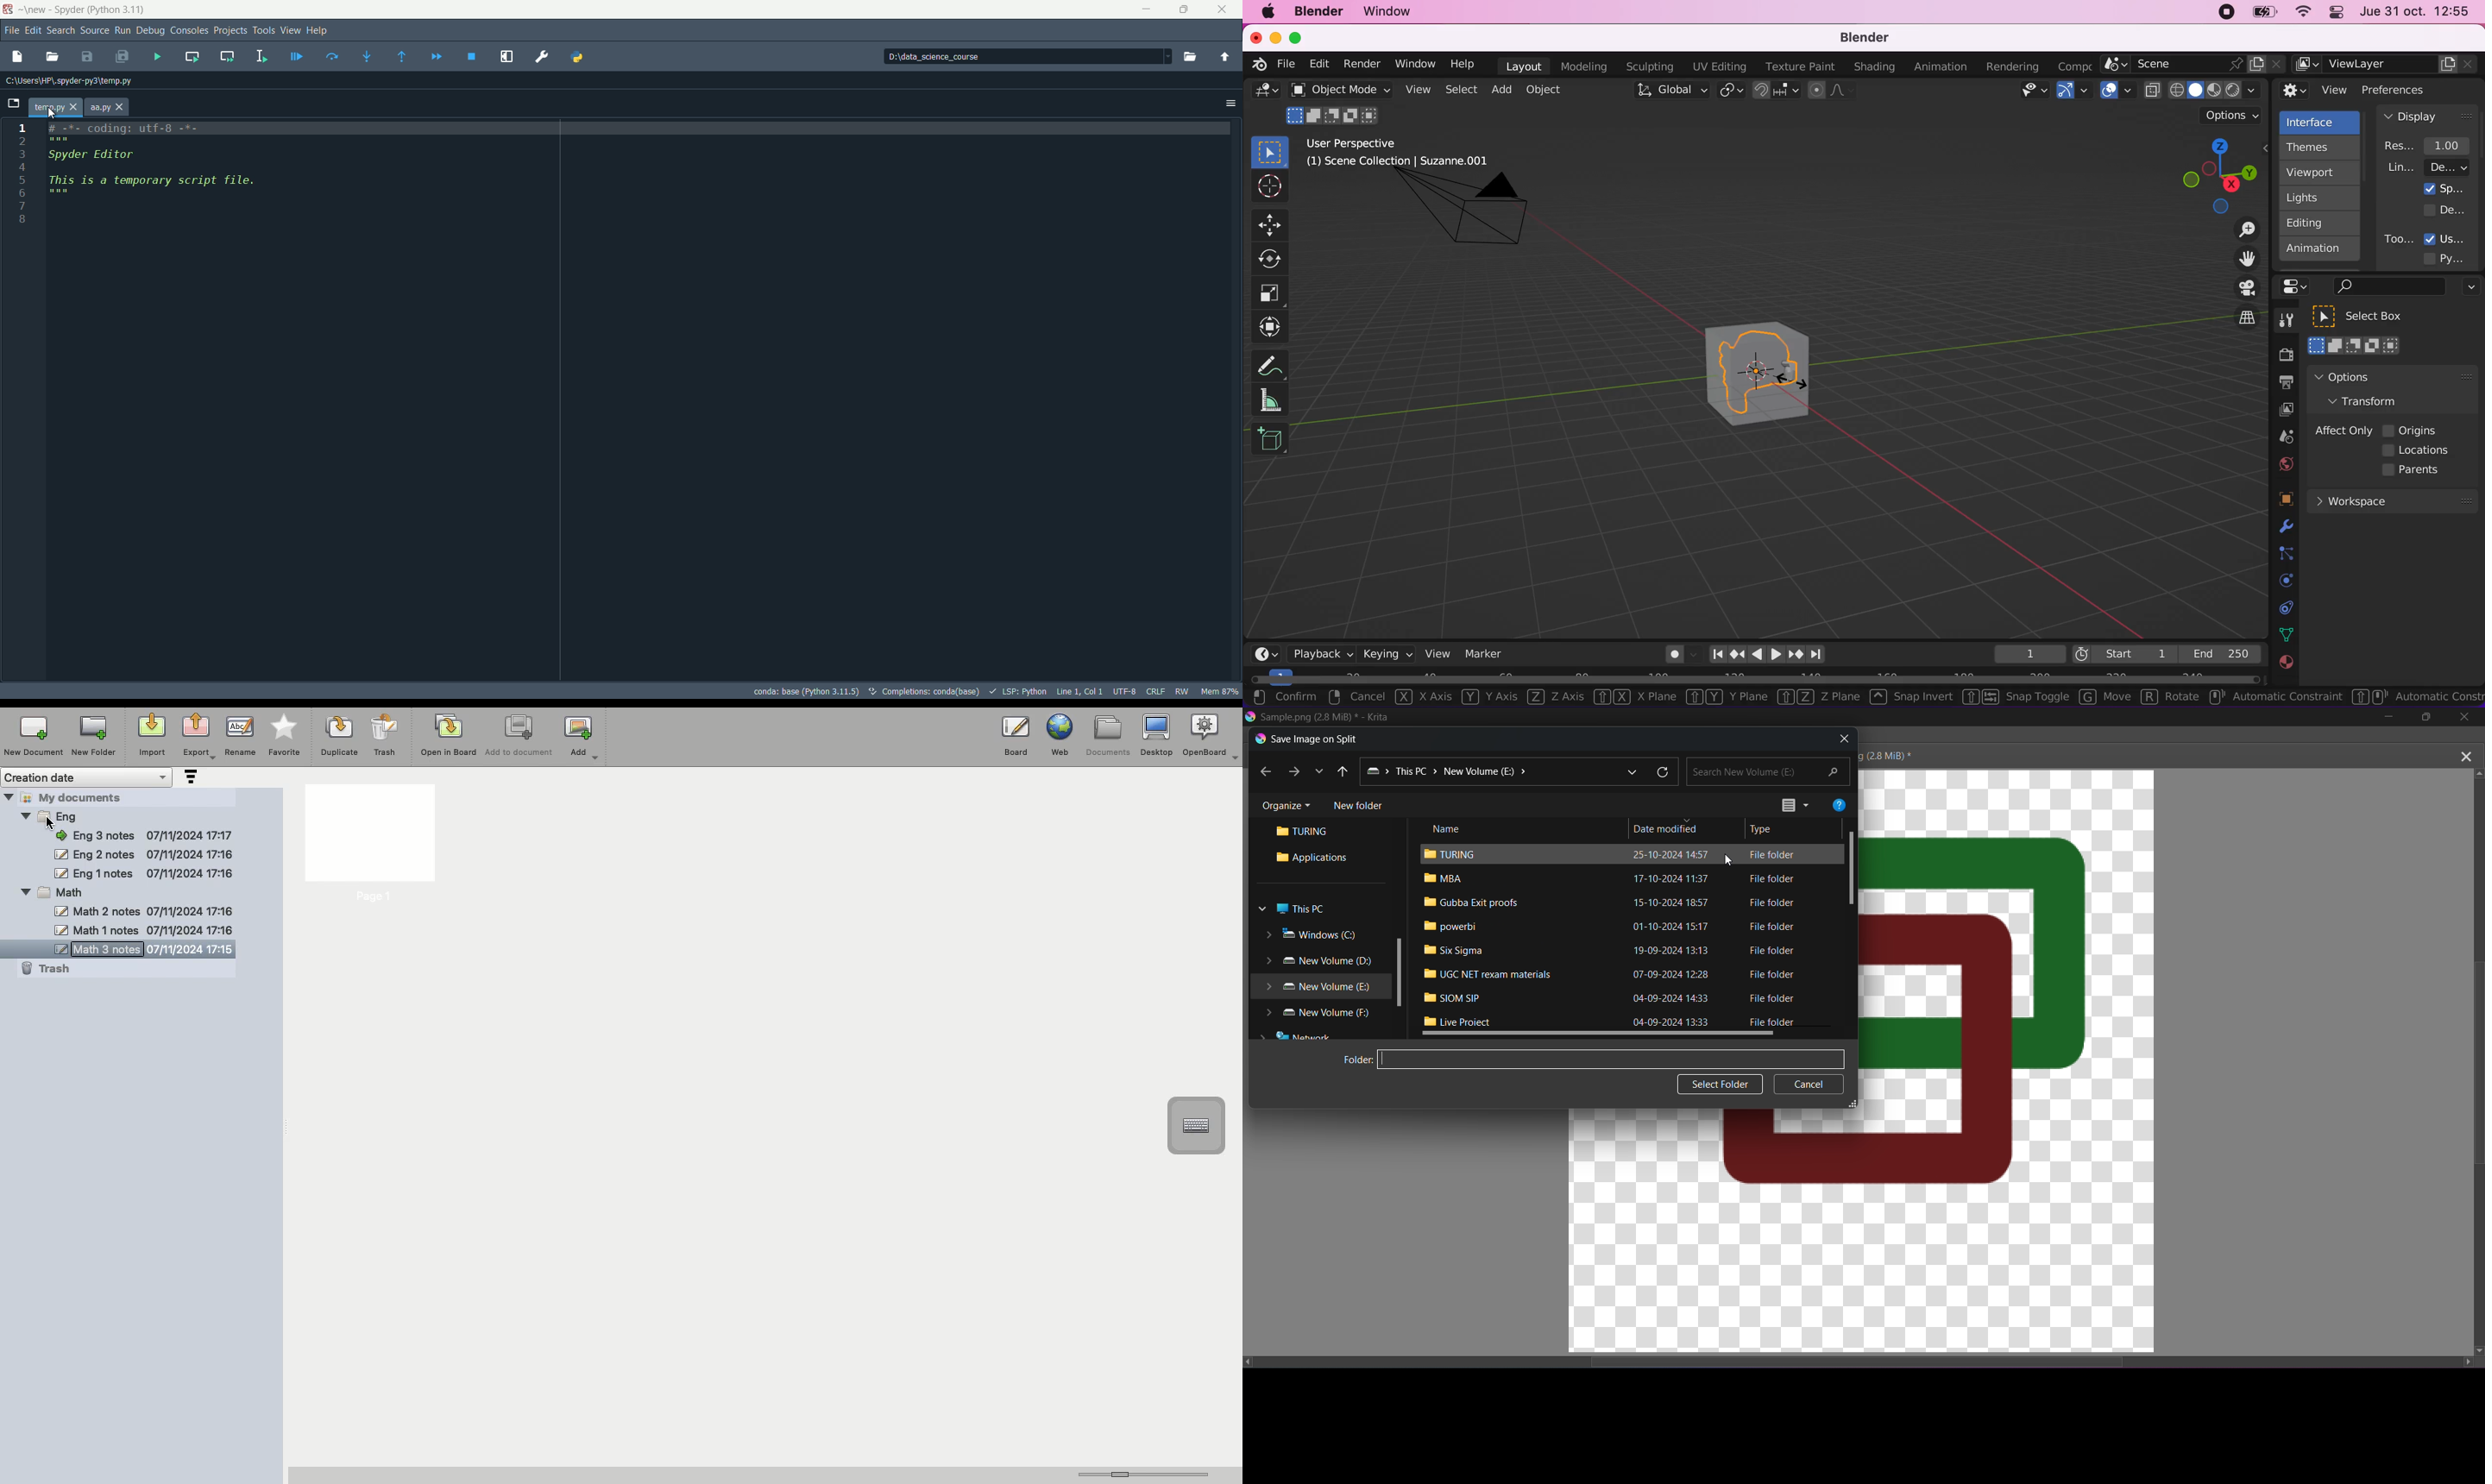 The width and height of the screenshot is (2492, 1484). Describe the element at coordinates (56, 110) in the screenshot. I see `cursor` at that location.